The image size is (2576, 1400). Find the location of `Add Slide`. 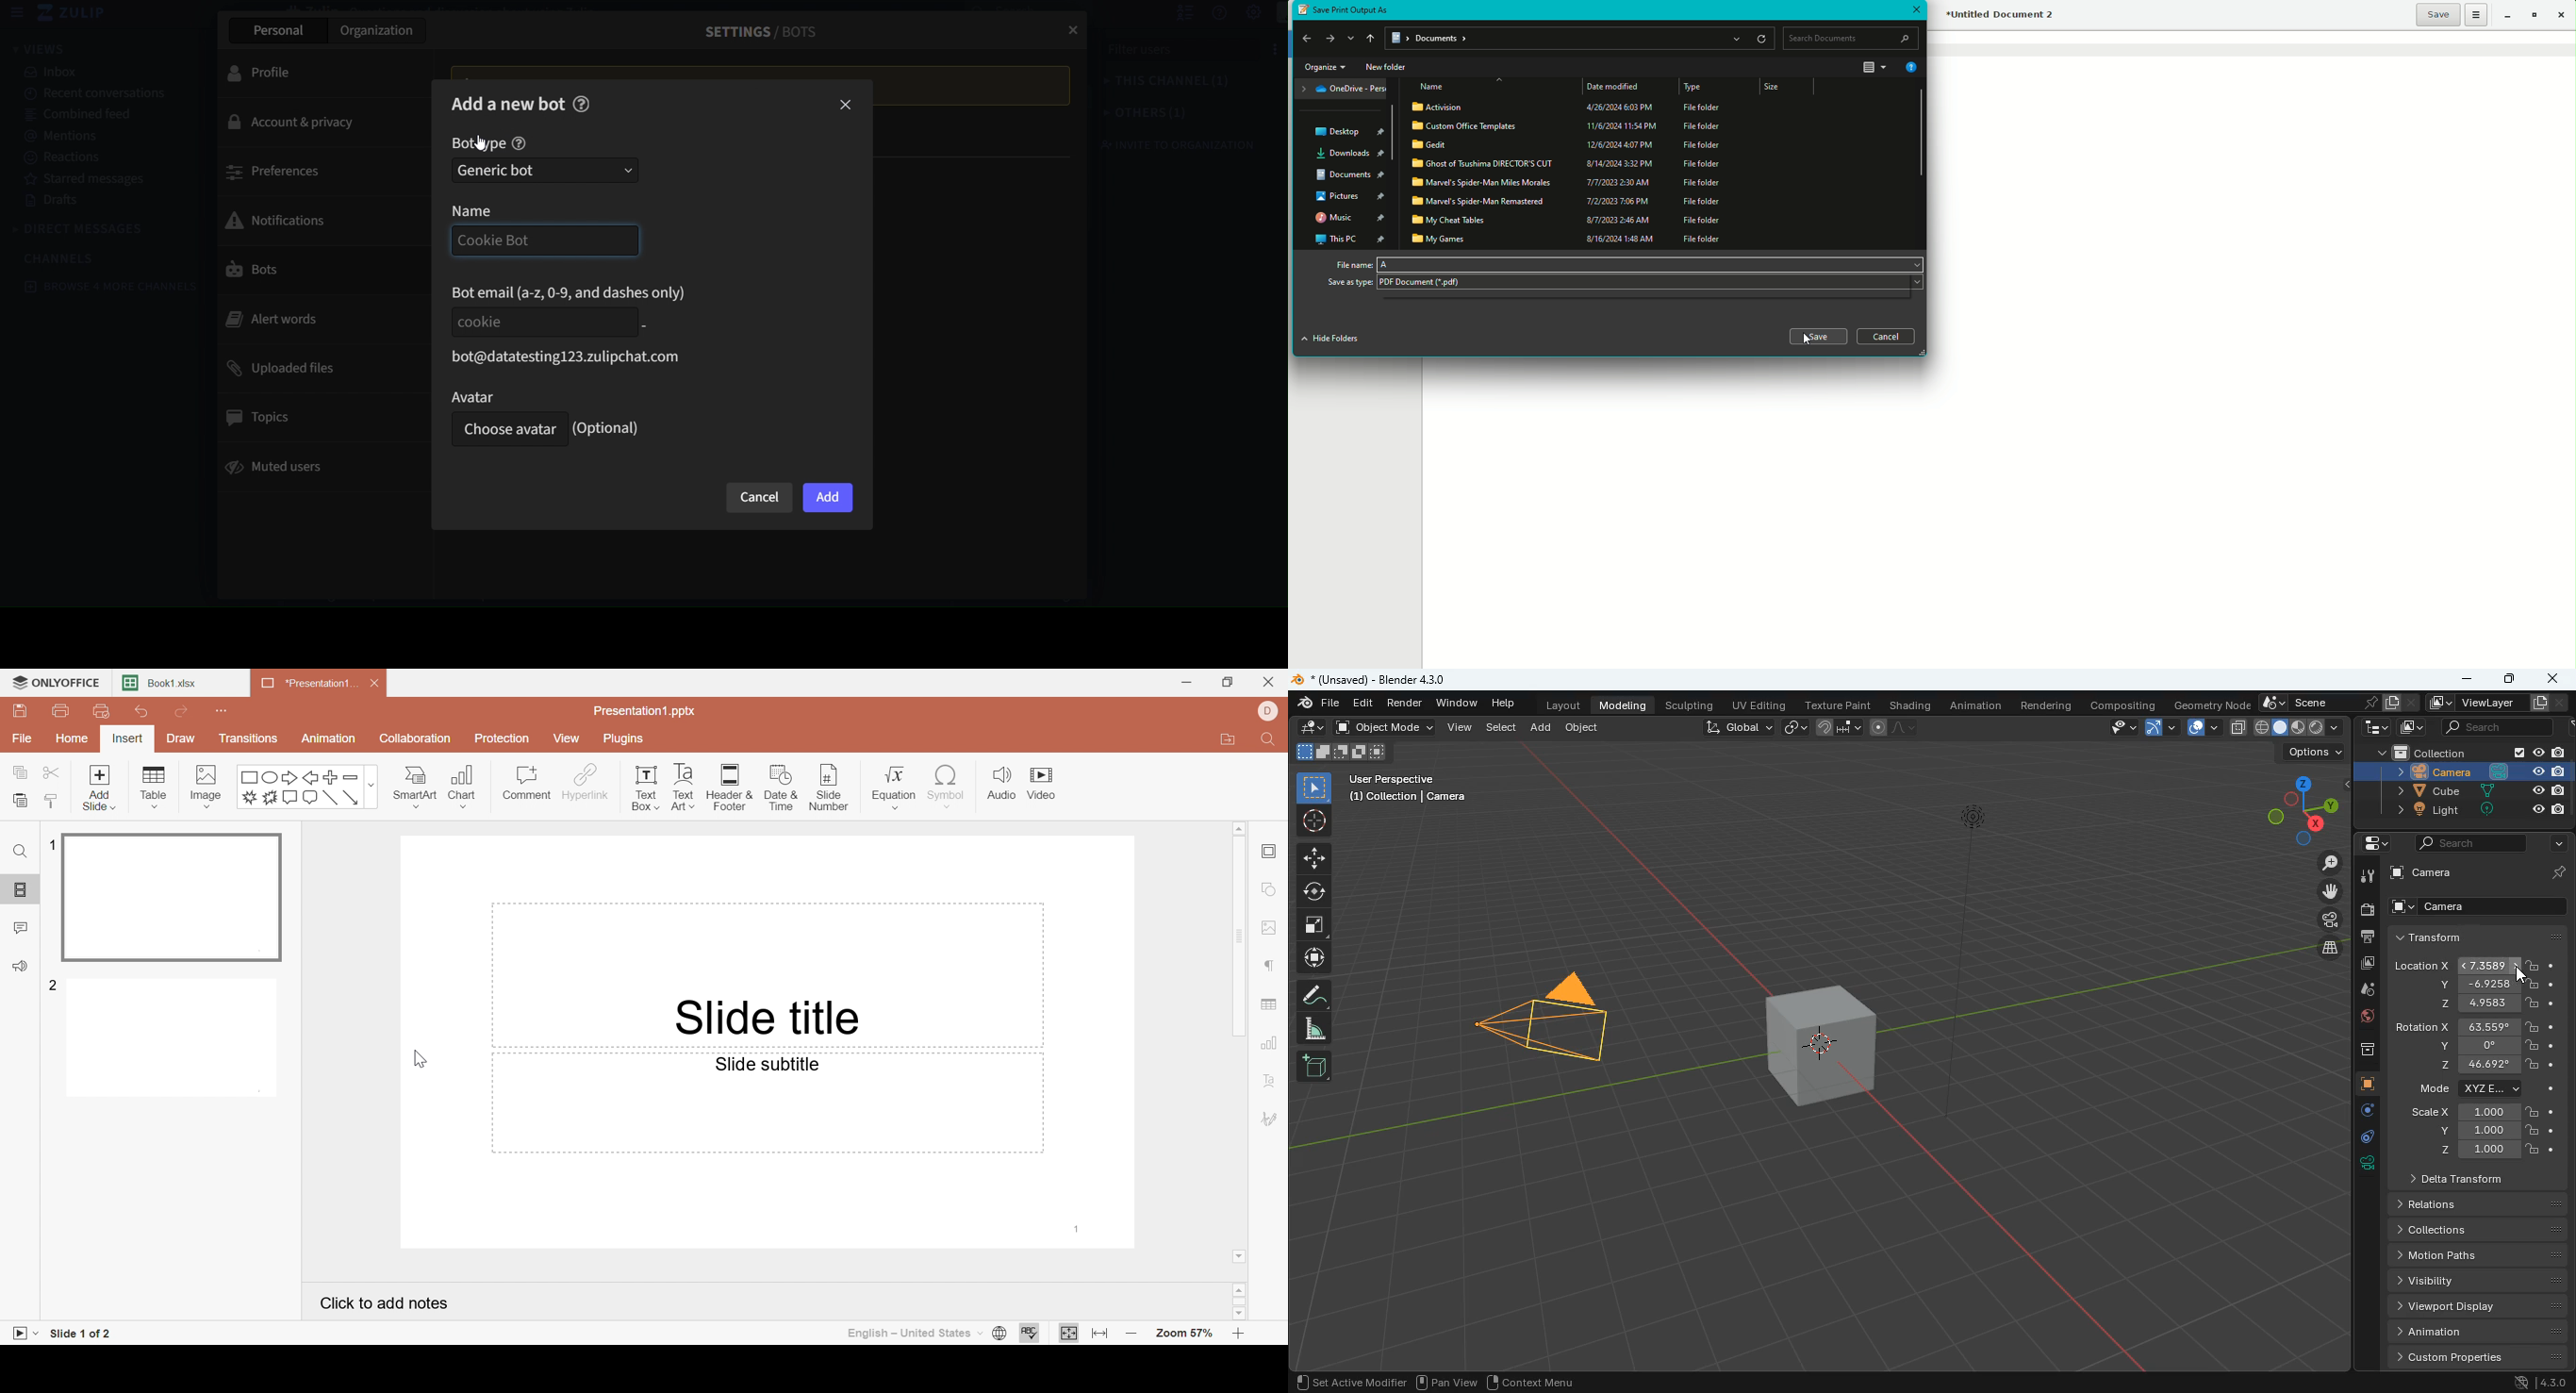

Add Slide is located at coordinates (99, 787).